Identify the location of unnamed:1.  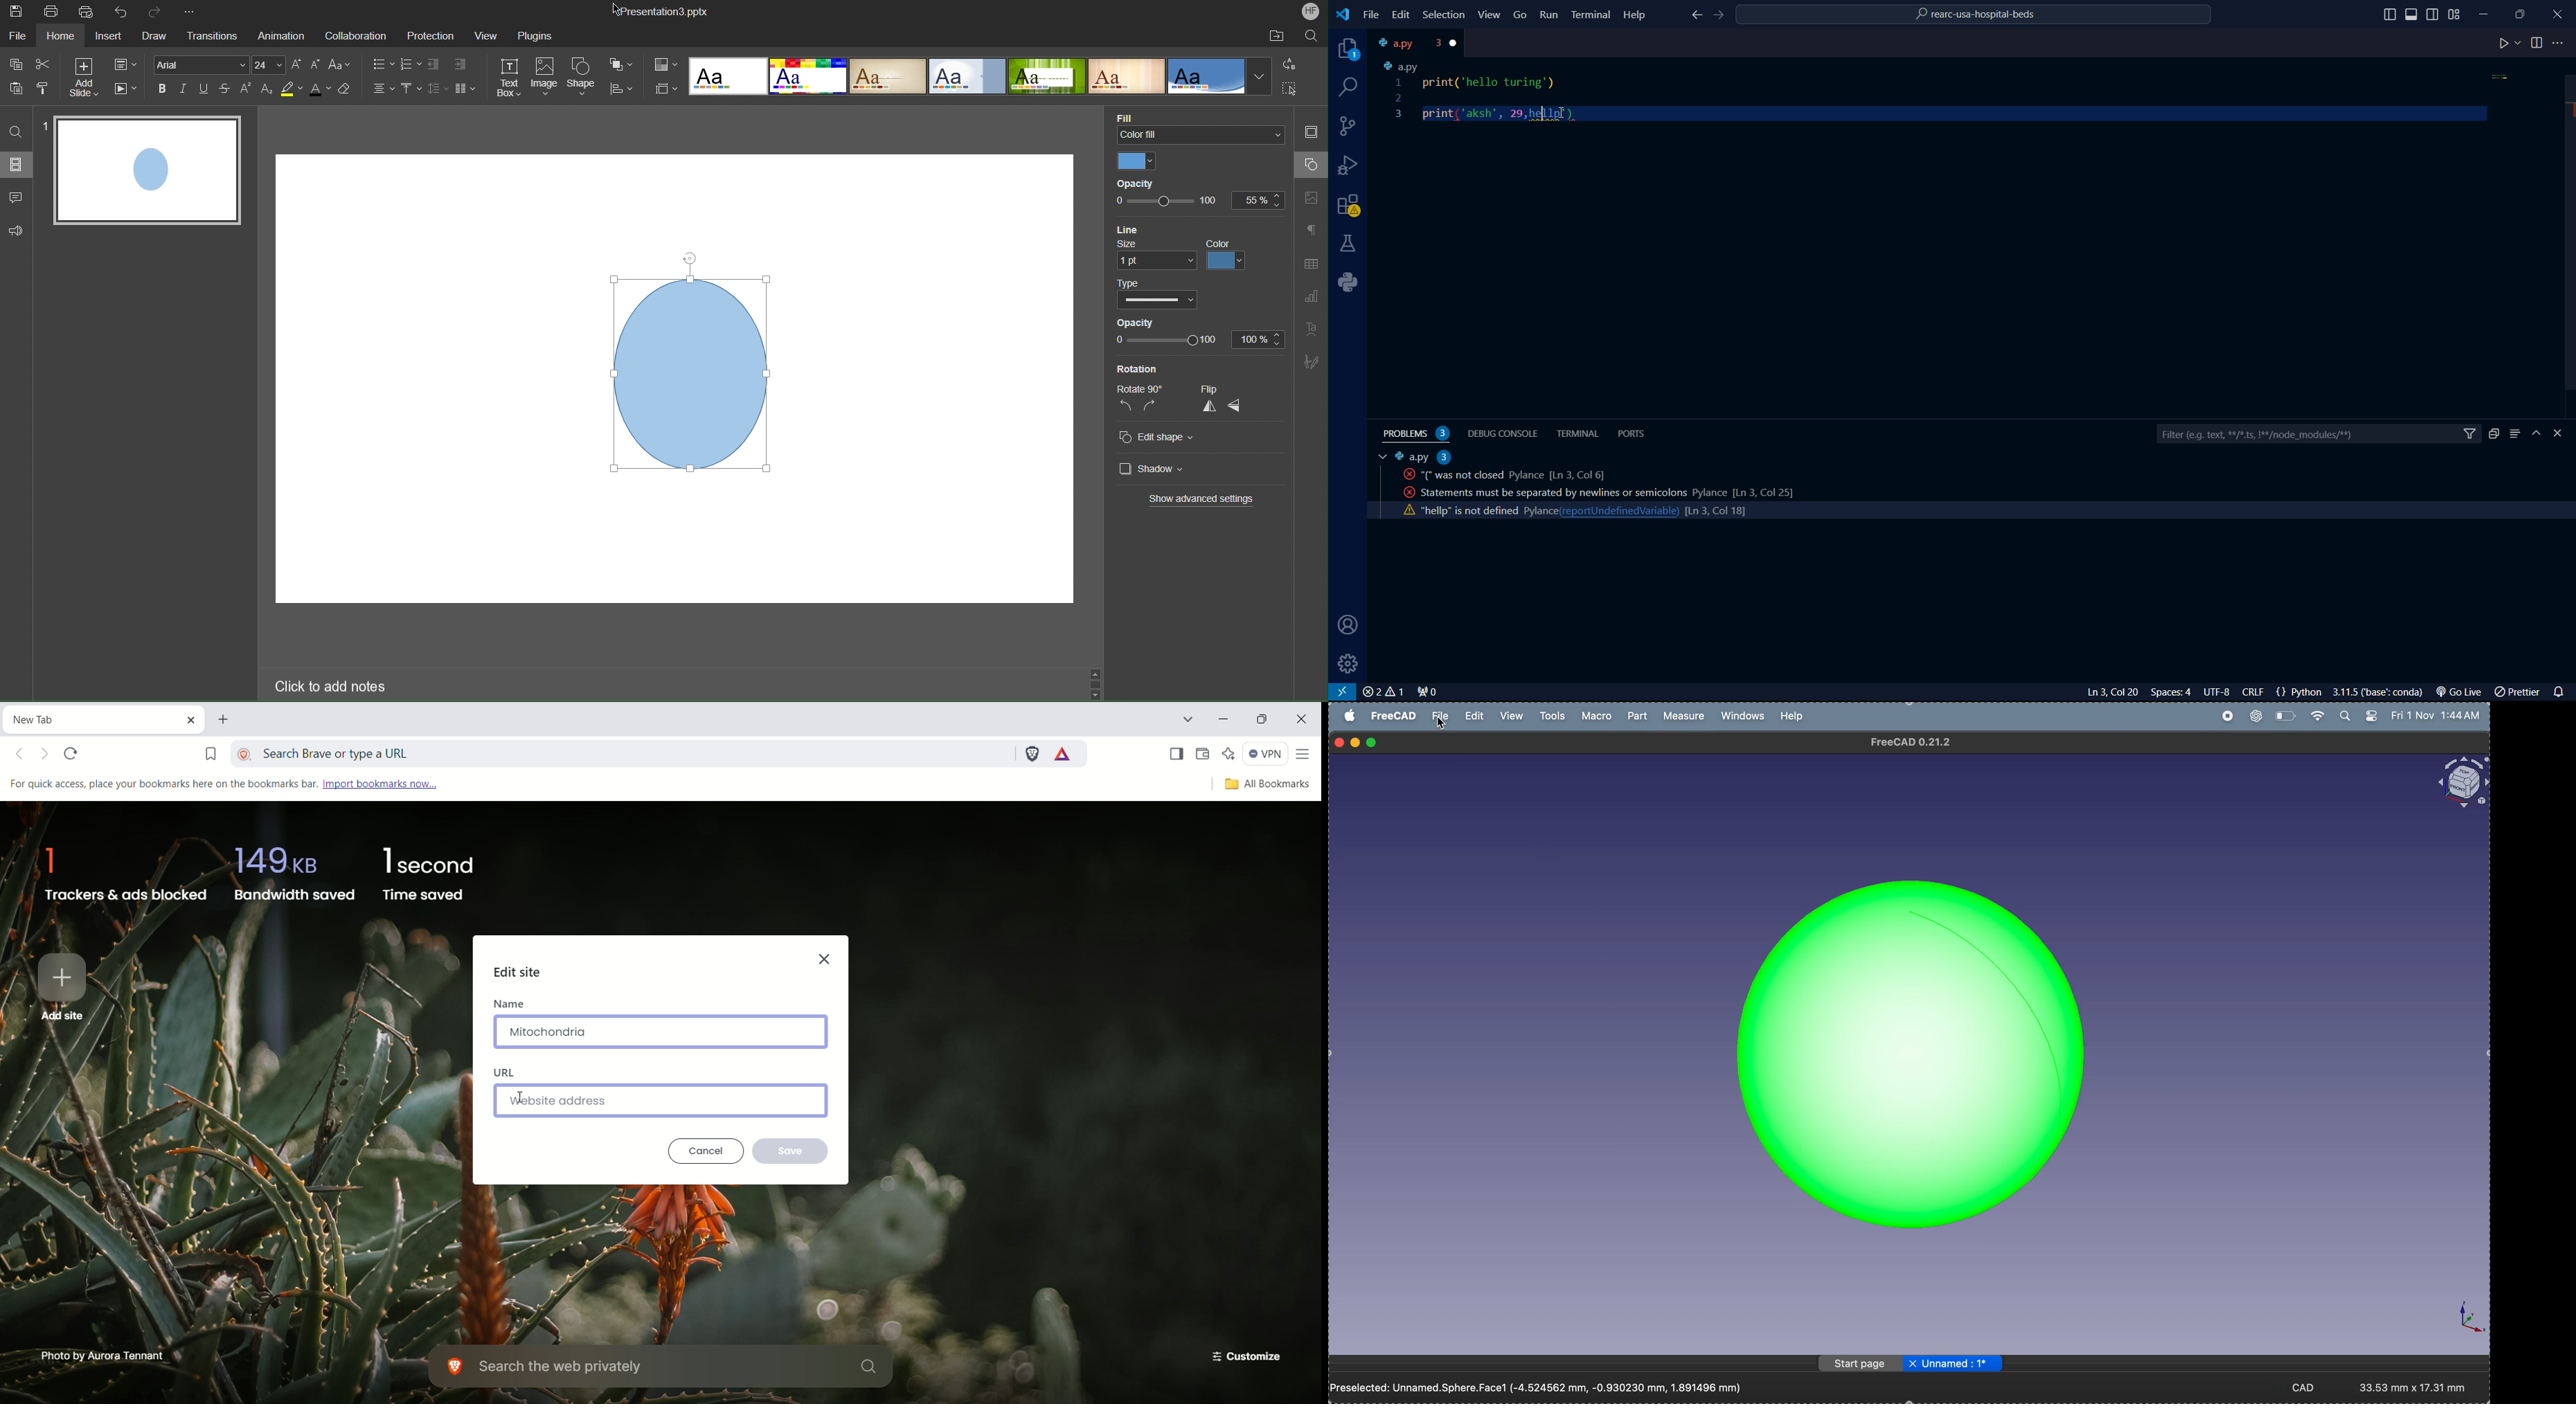
(1953, 1365).